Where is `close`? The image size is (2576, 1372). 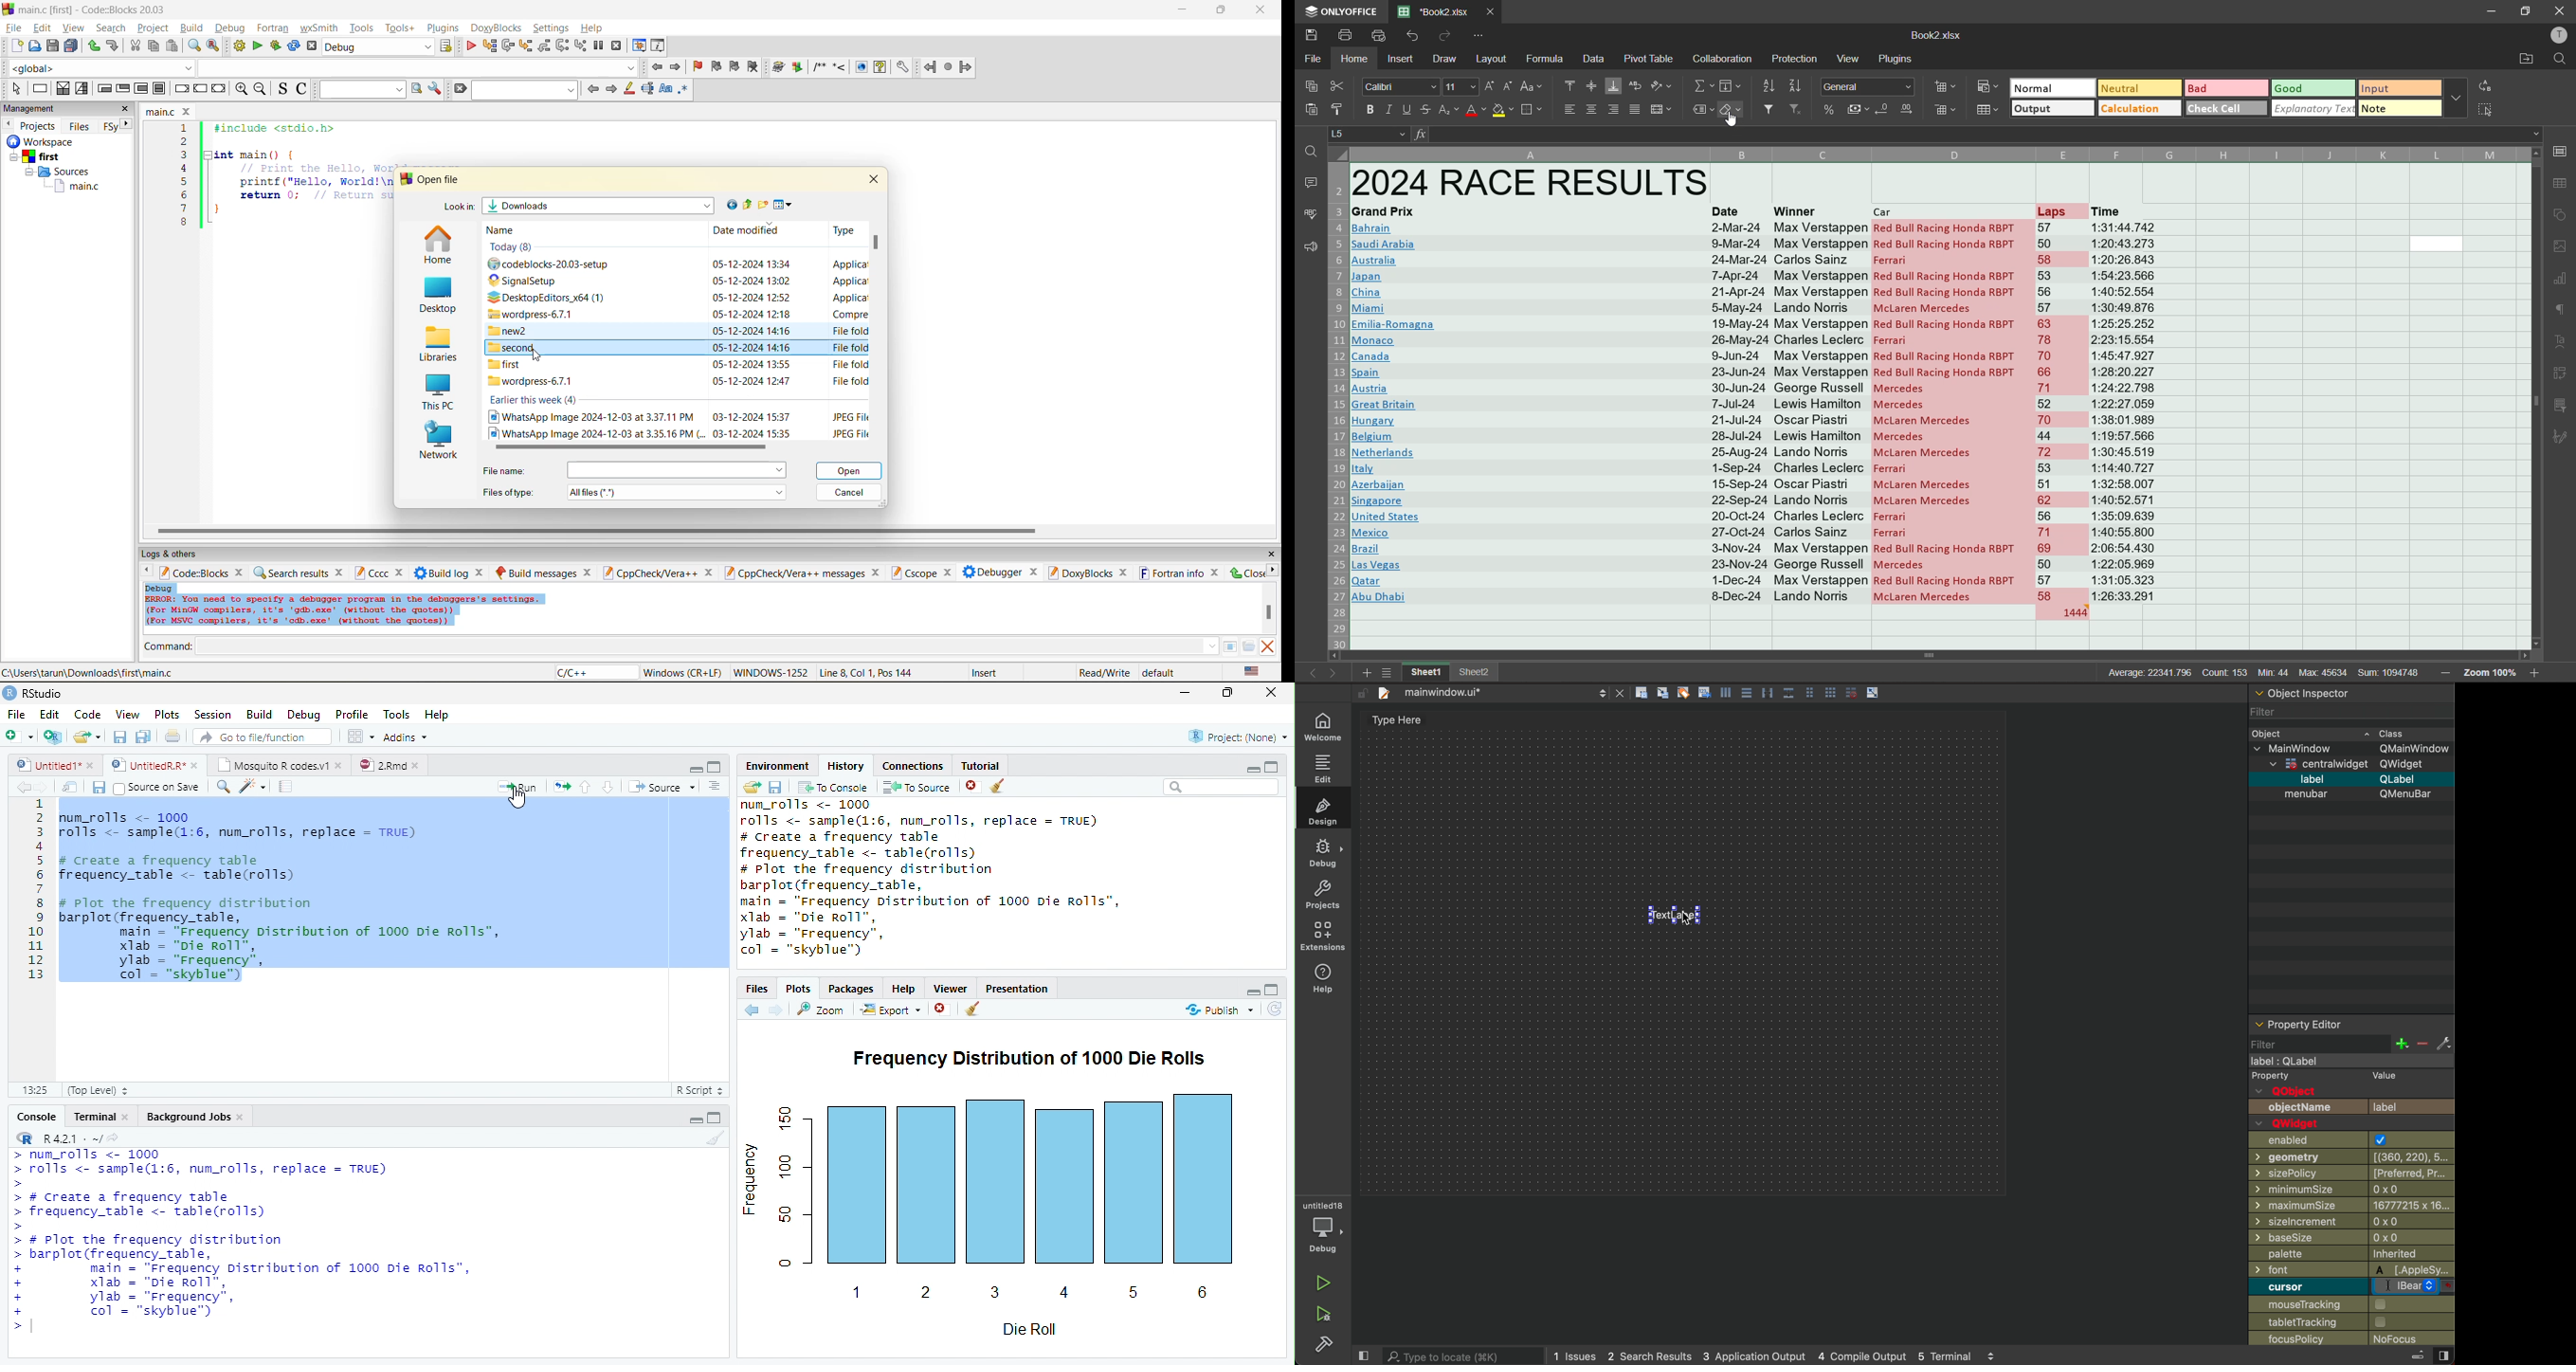
close is located at coordinates (241, 572).